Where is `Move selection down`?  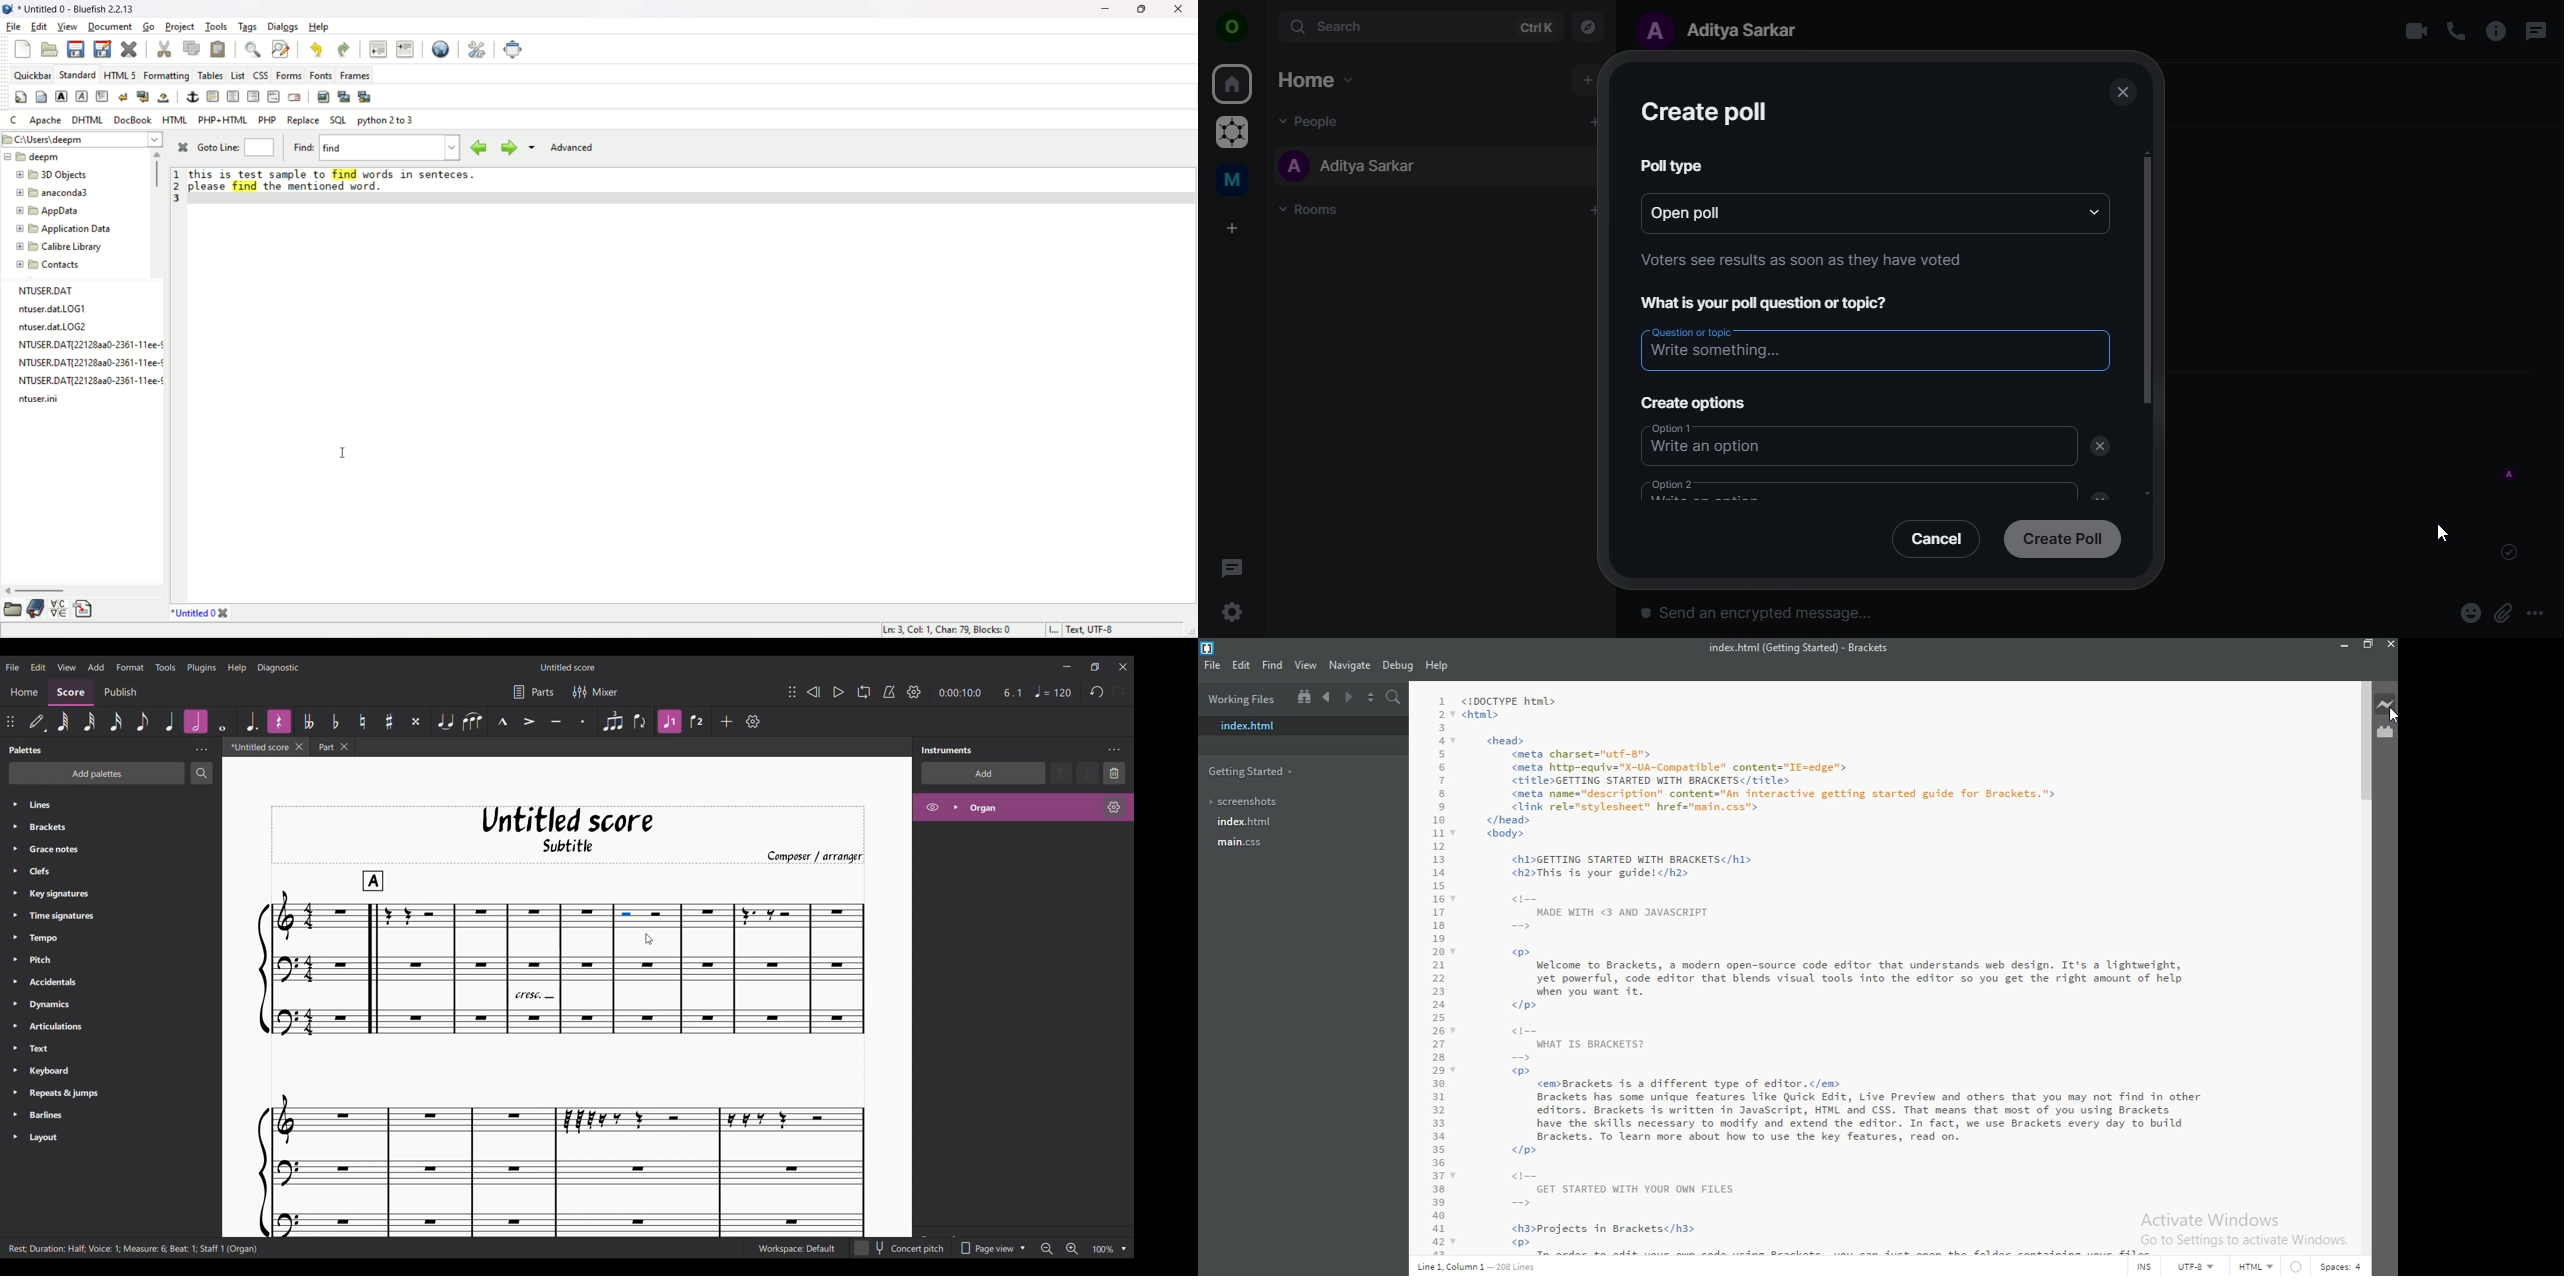
Move selection down is located at coordinates (1088, 773).